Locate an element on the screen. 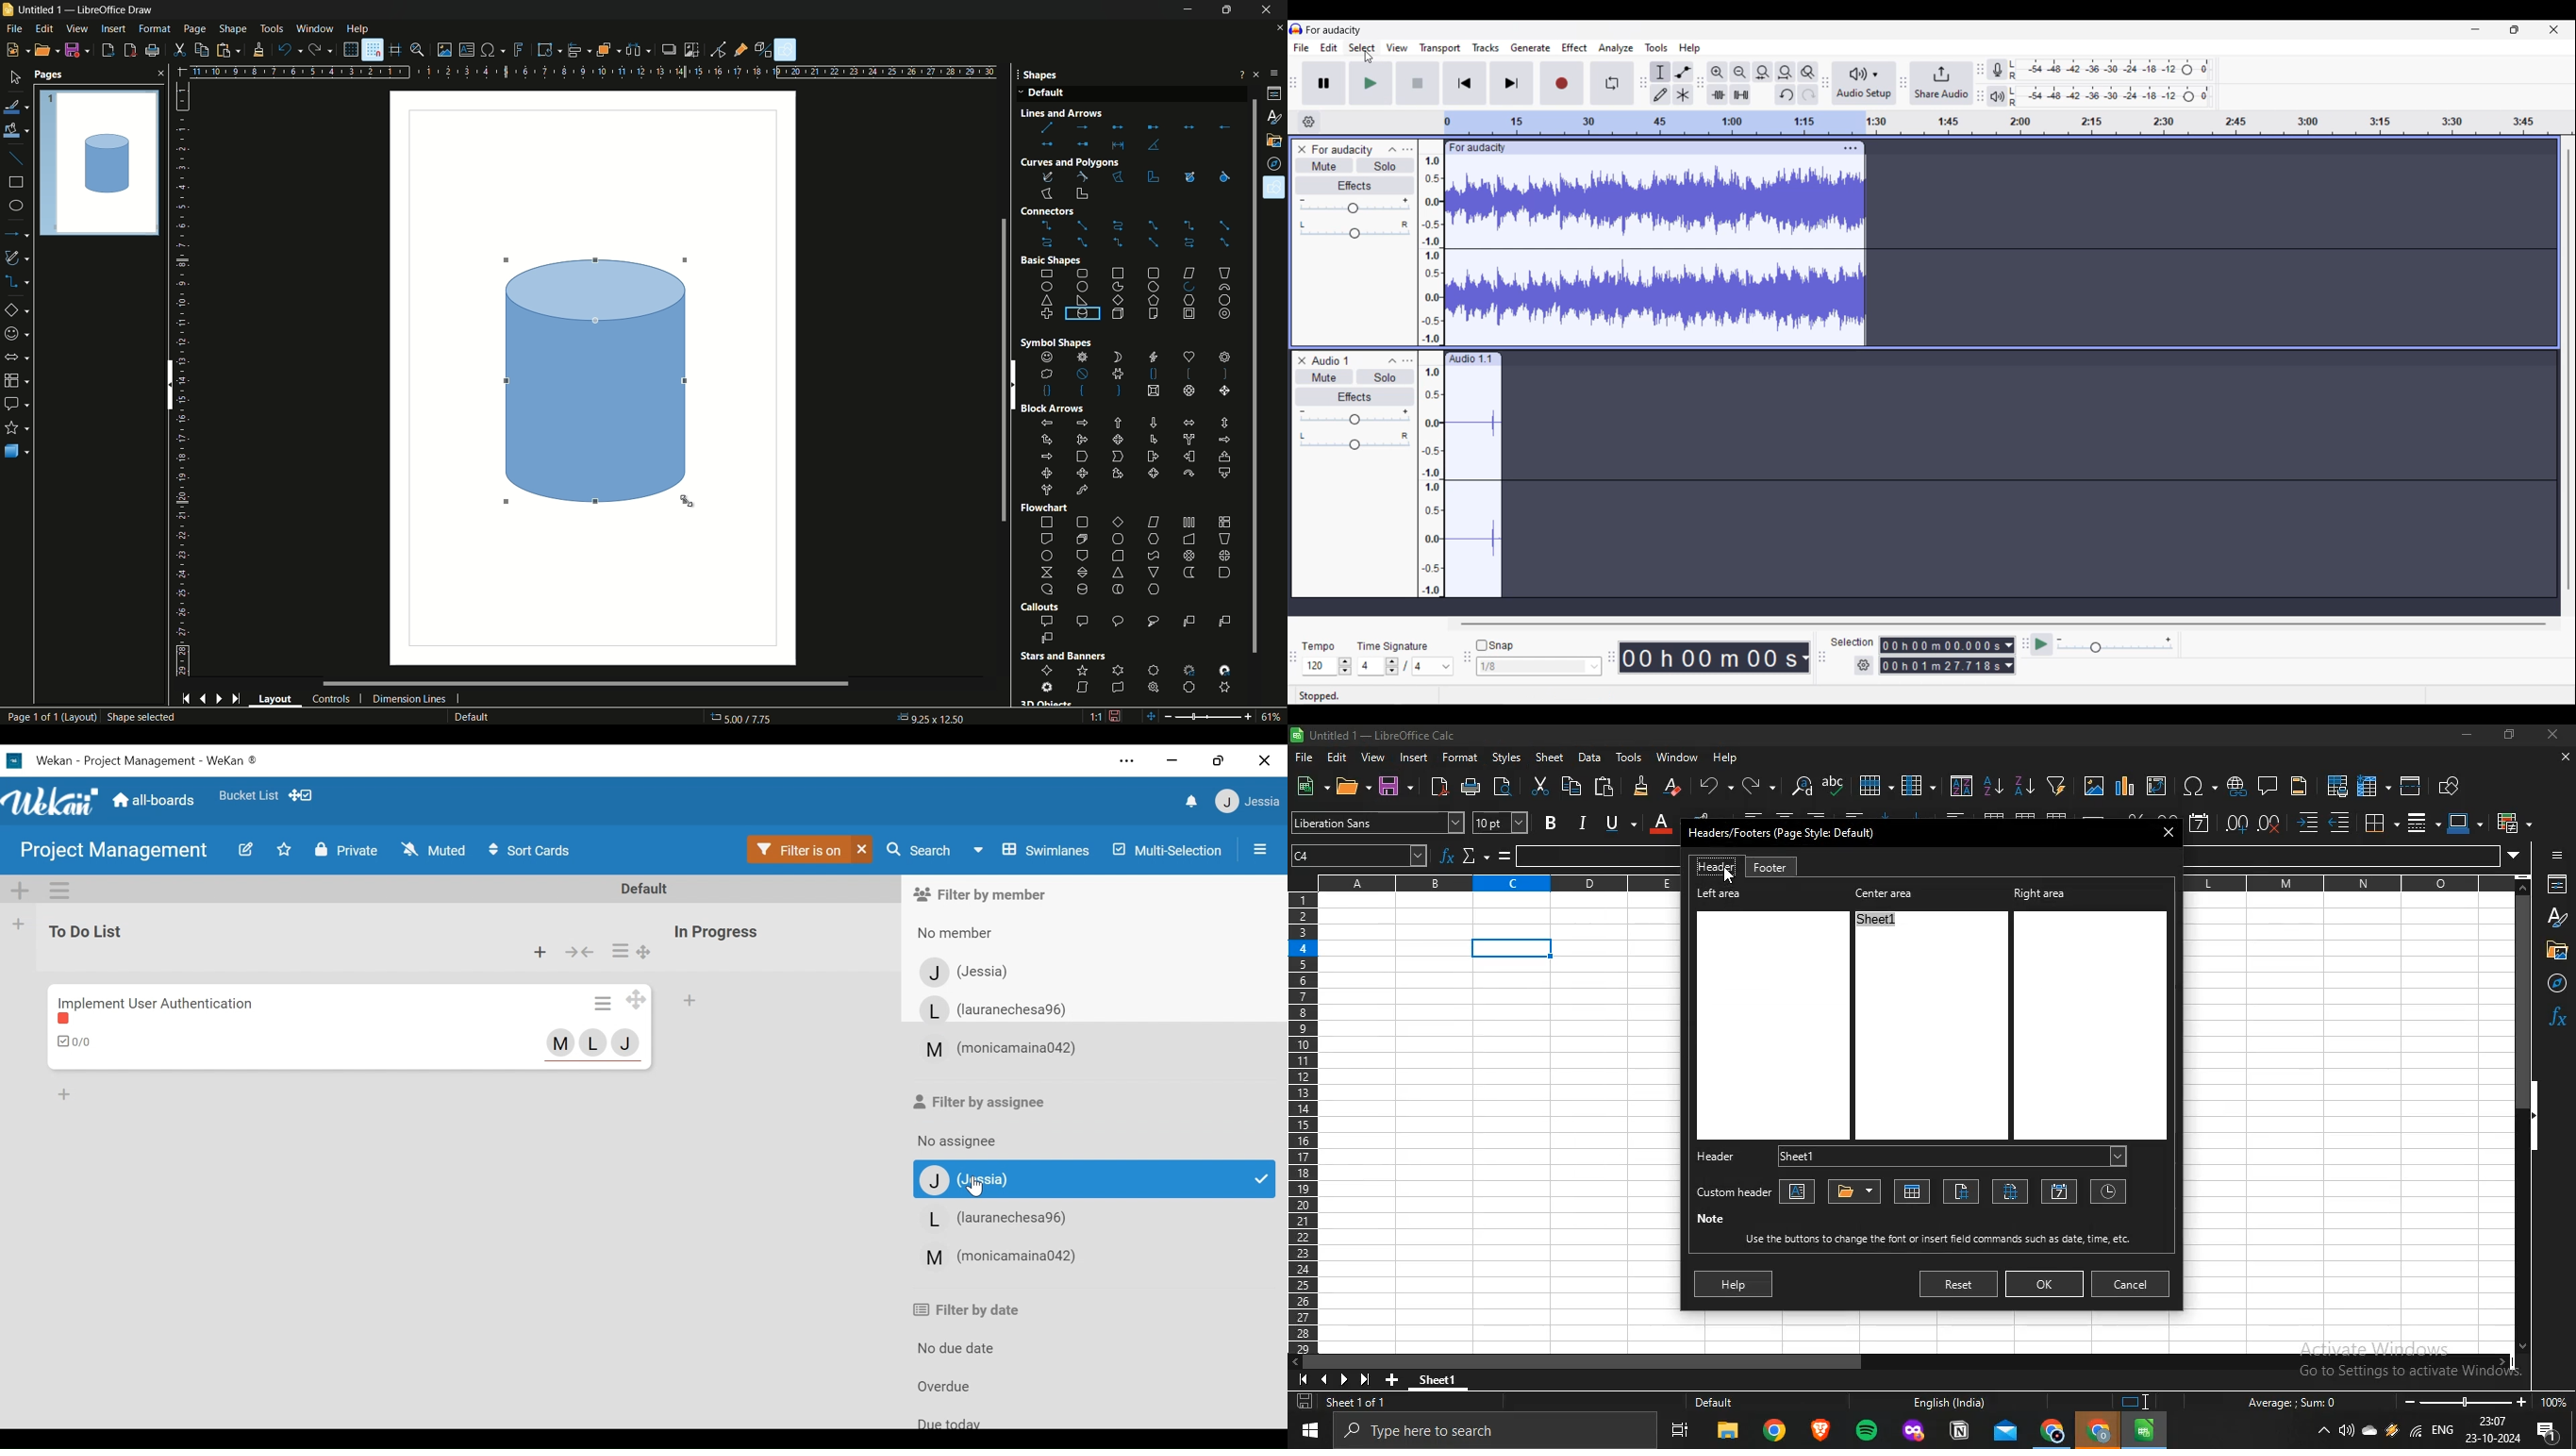 This screenshot has height=1456, width=2576. shapes is located at coordinates (1134, 375).